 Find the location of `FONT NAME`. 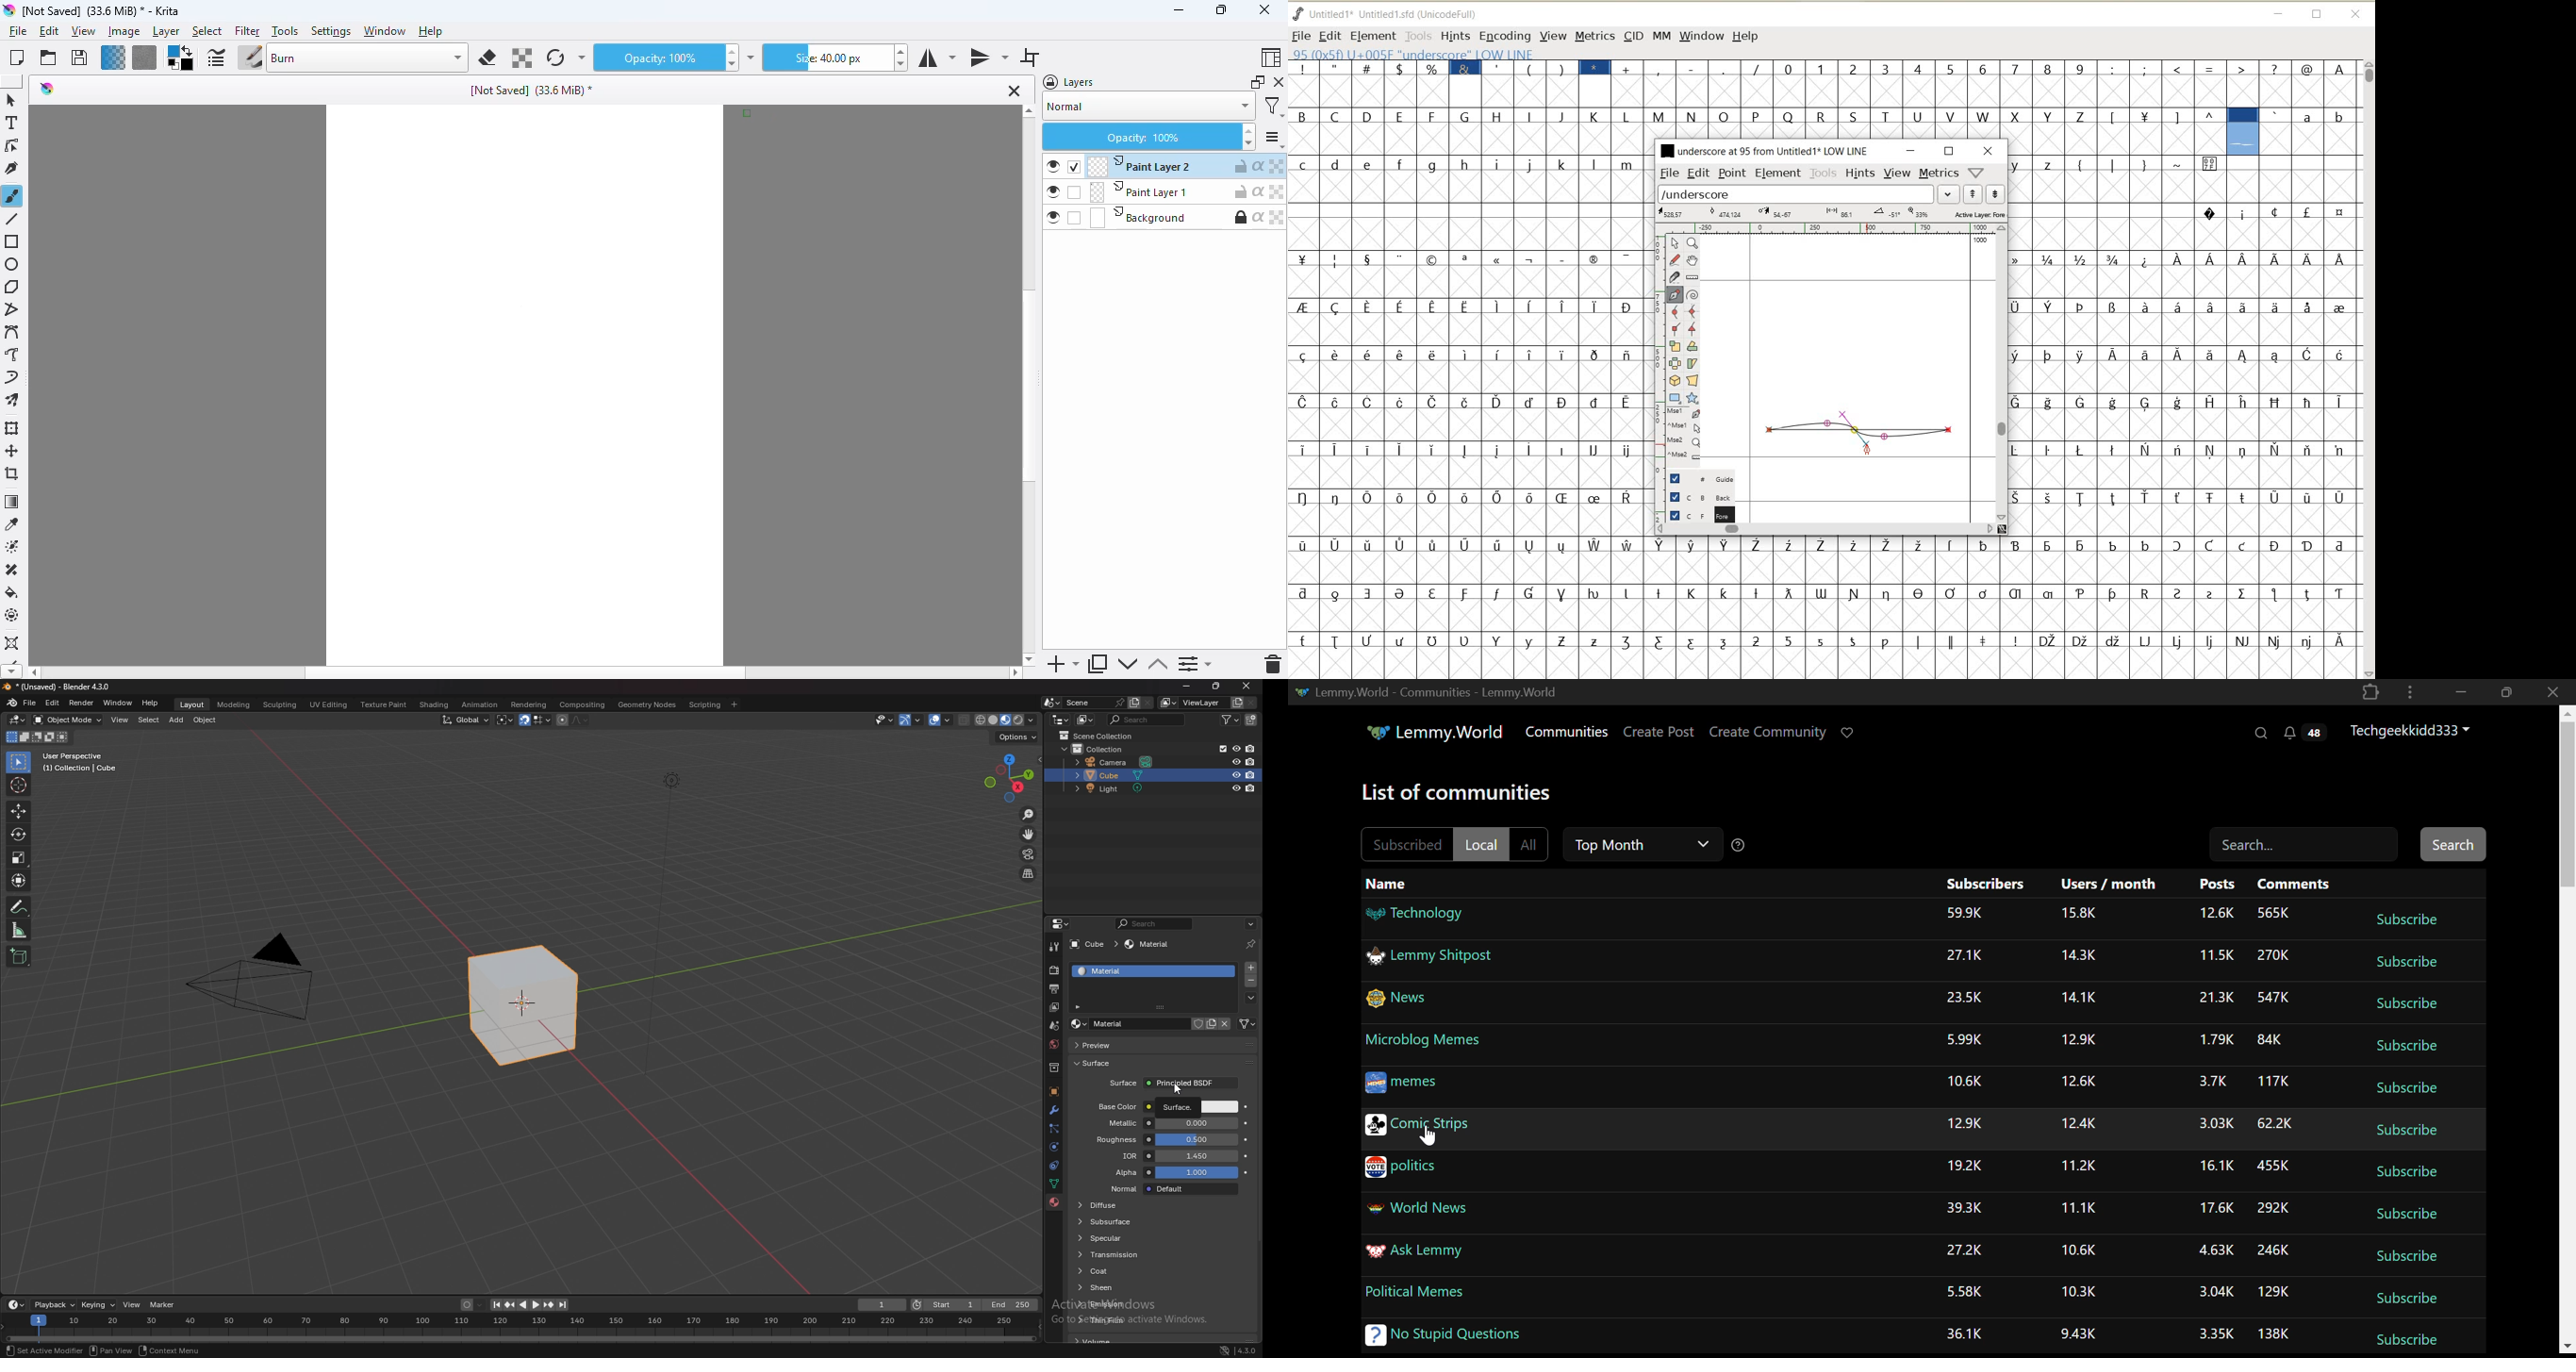

FONT NAME is located at coordinates (1763, 150).